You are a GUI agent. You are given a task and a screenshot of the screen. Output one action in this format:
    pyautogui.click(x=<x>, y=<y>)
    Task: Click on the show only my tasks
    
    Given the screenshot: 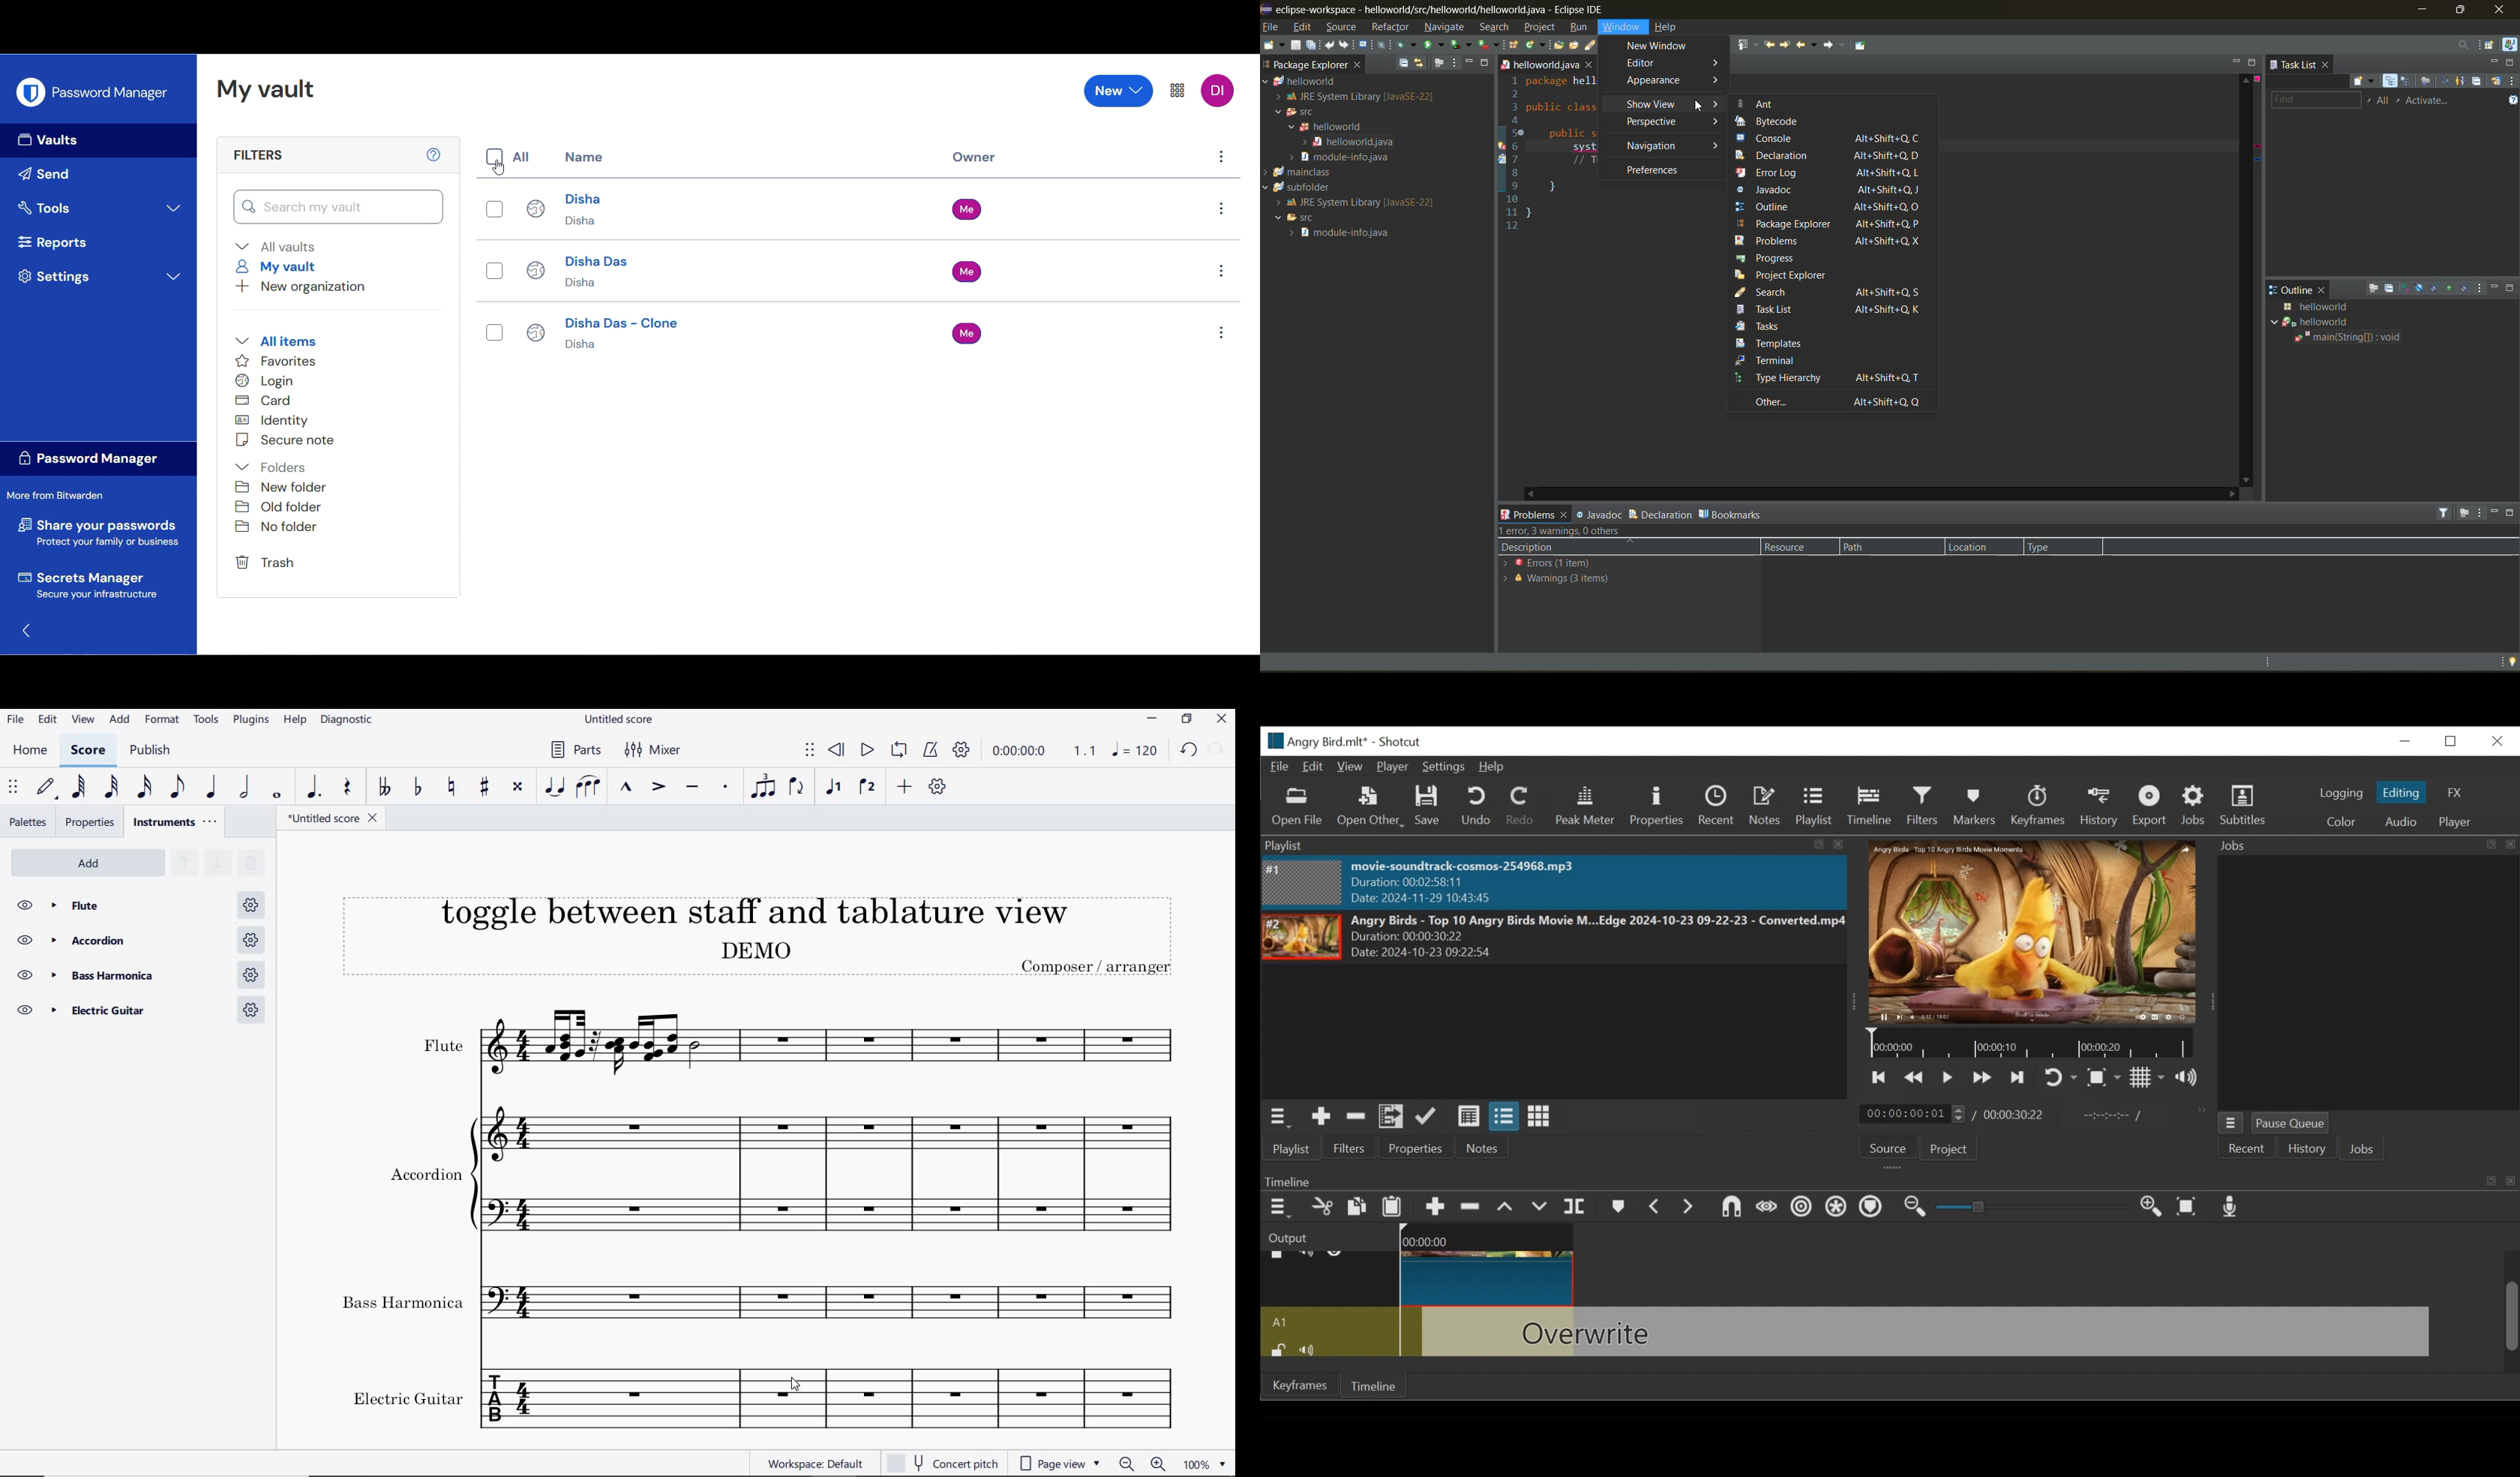 What is the action you would take?
    pyautogui.click(x=2463, y=82)
    